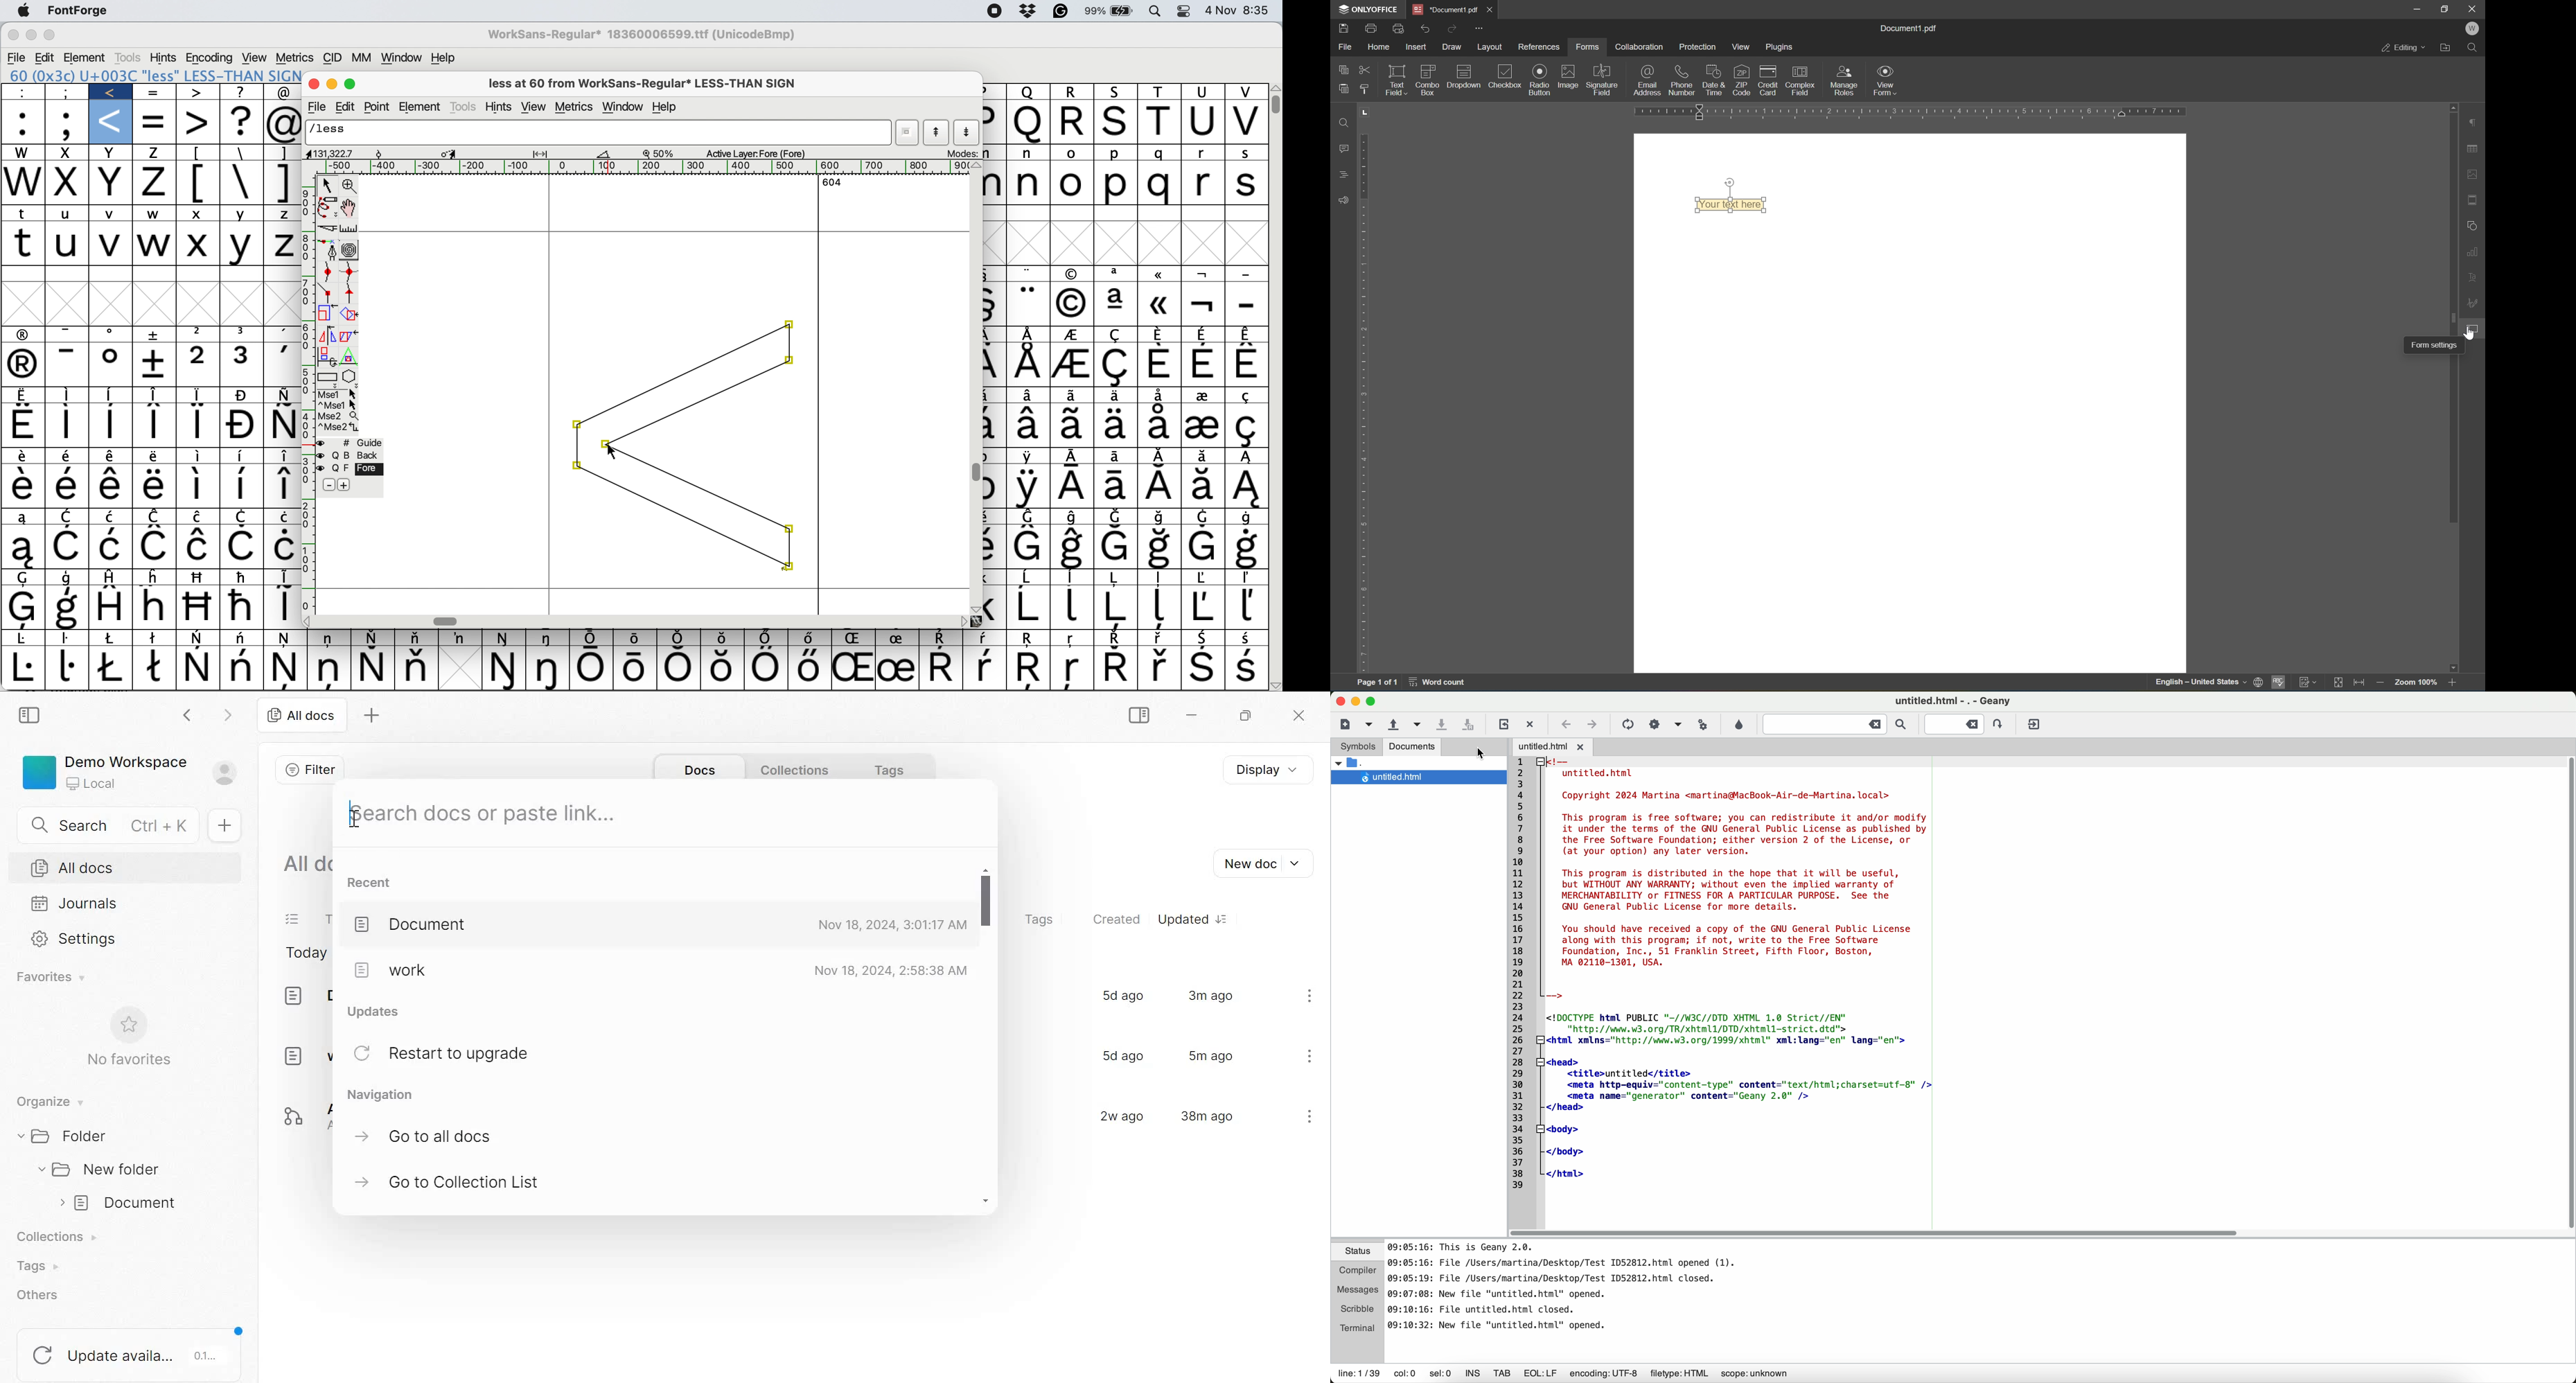 The width and height of the screenshot is (2576, 1400). What do you see at coordinates (1072, 671) in the screenshot?
I see `Symbol` at bounding box center [1072, 671].